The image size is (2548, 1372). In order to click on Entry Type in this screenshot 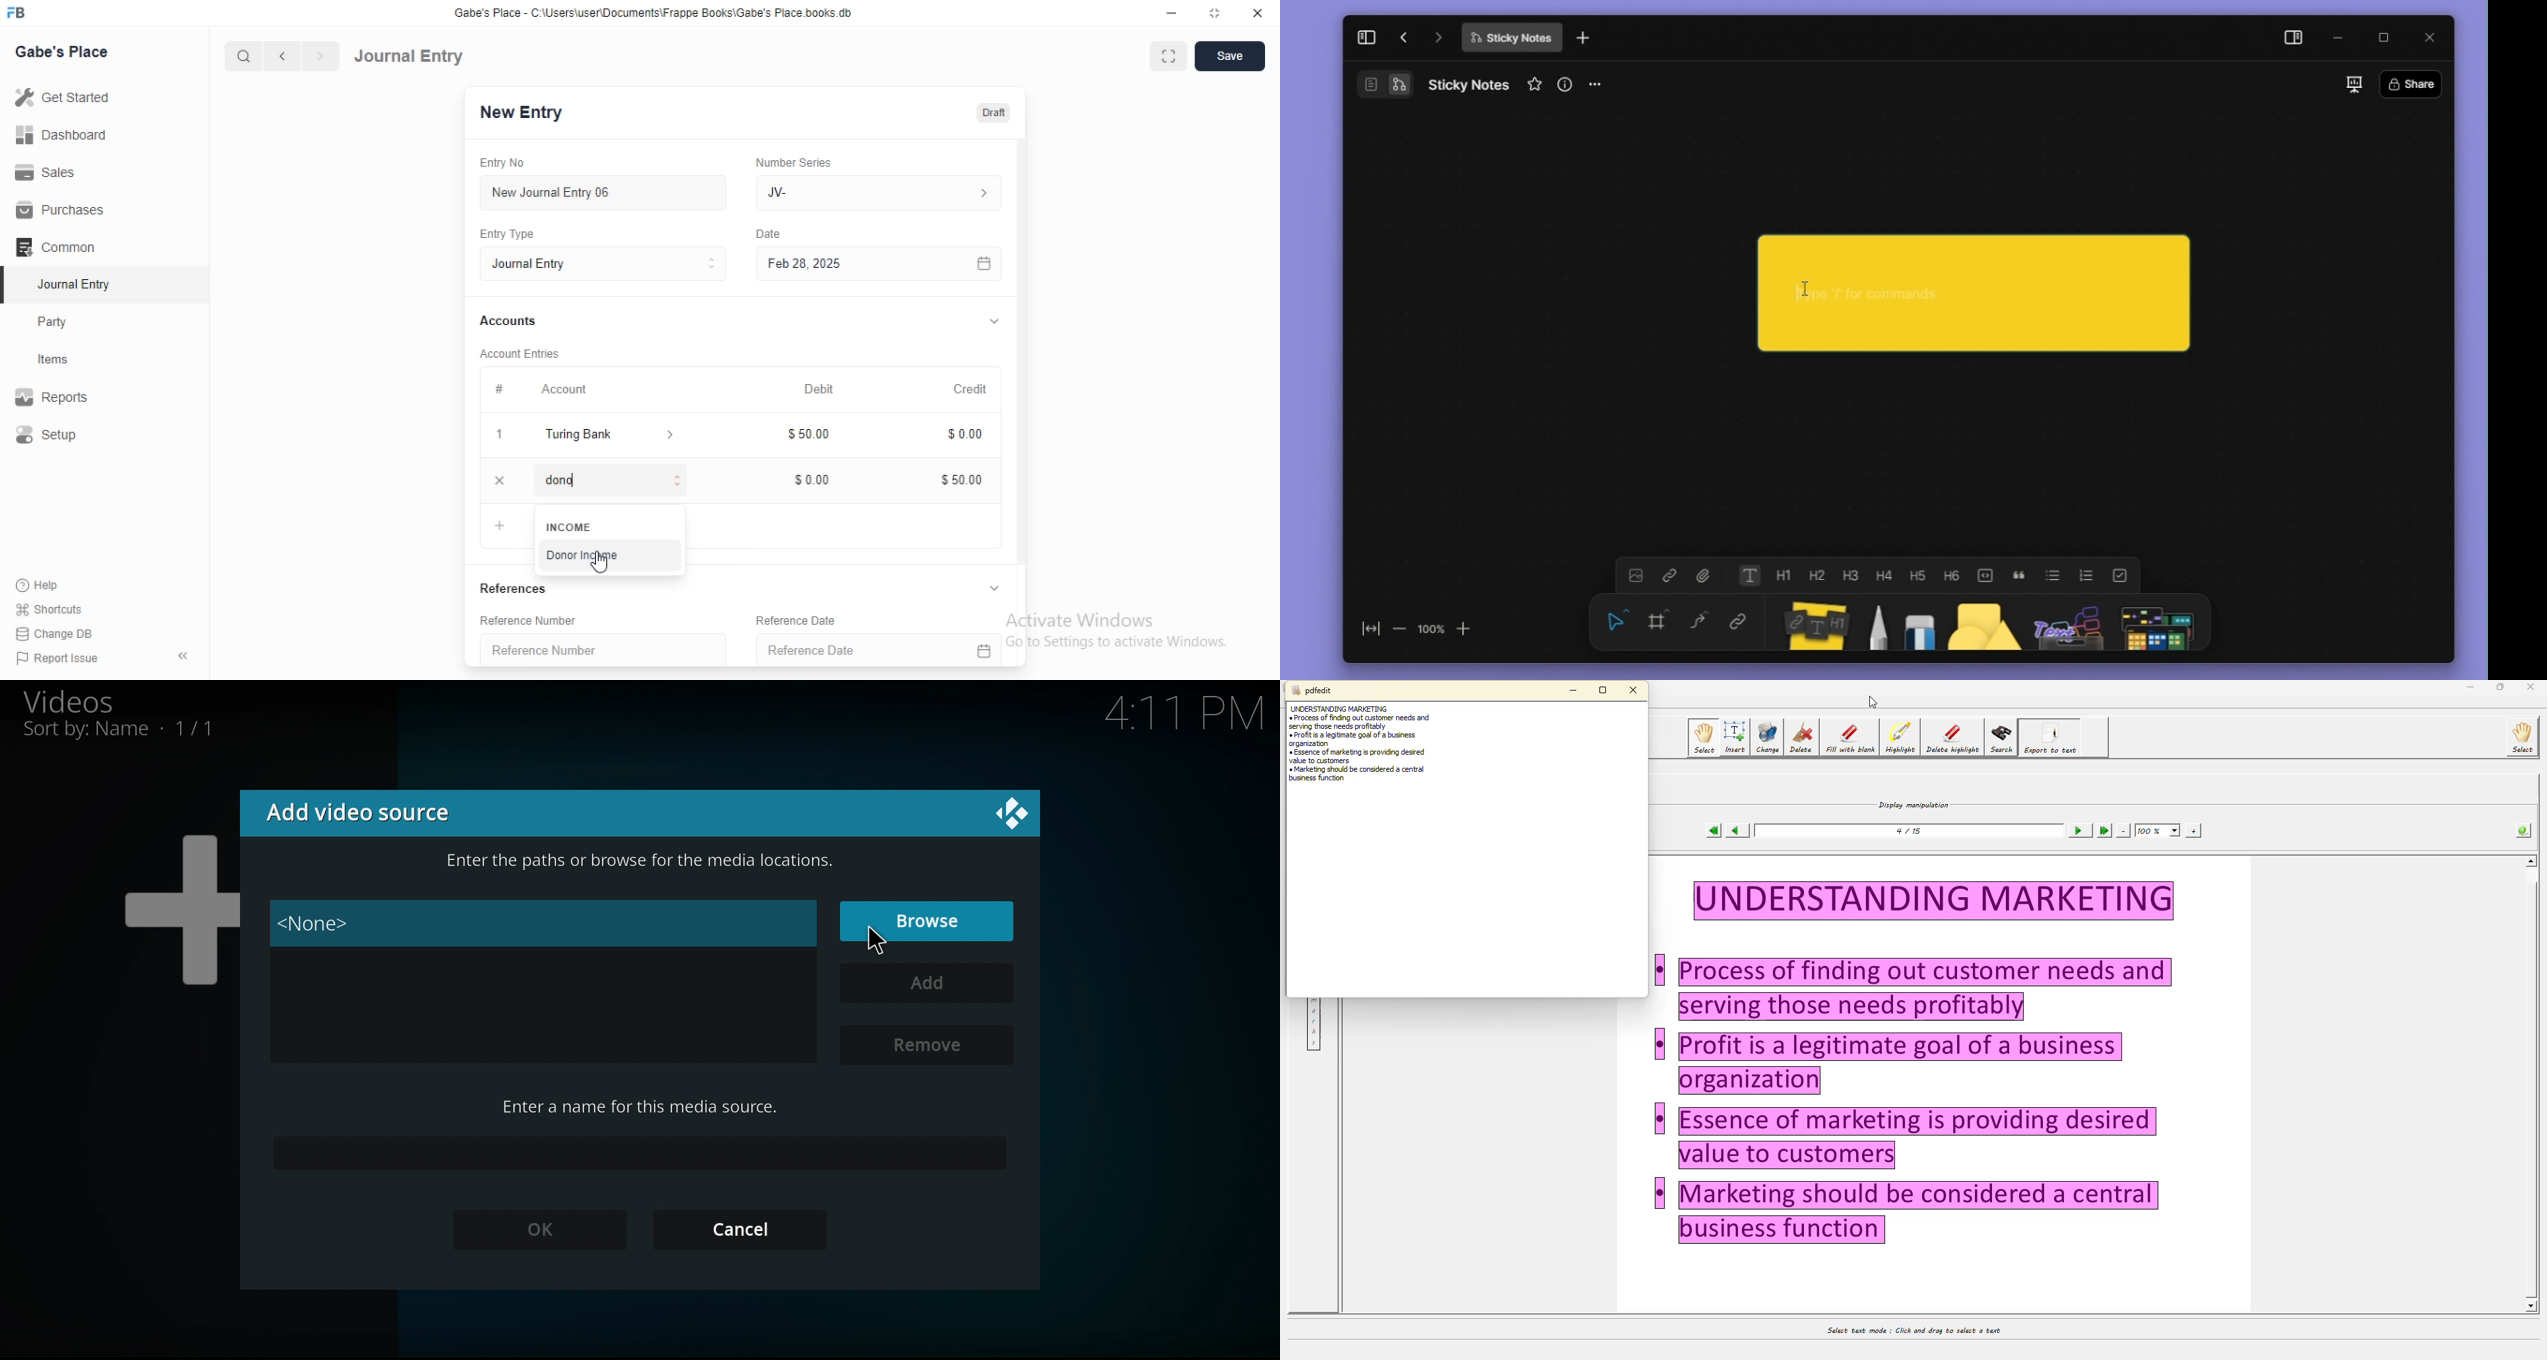, I will do `click(602, 264)`.